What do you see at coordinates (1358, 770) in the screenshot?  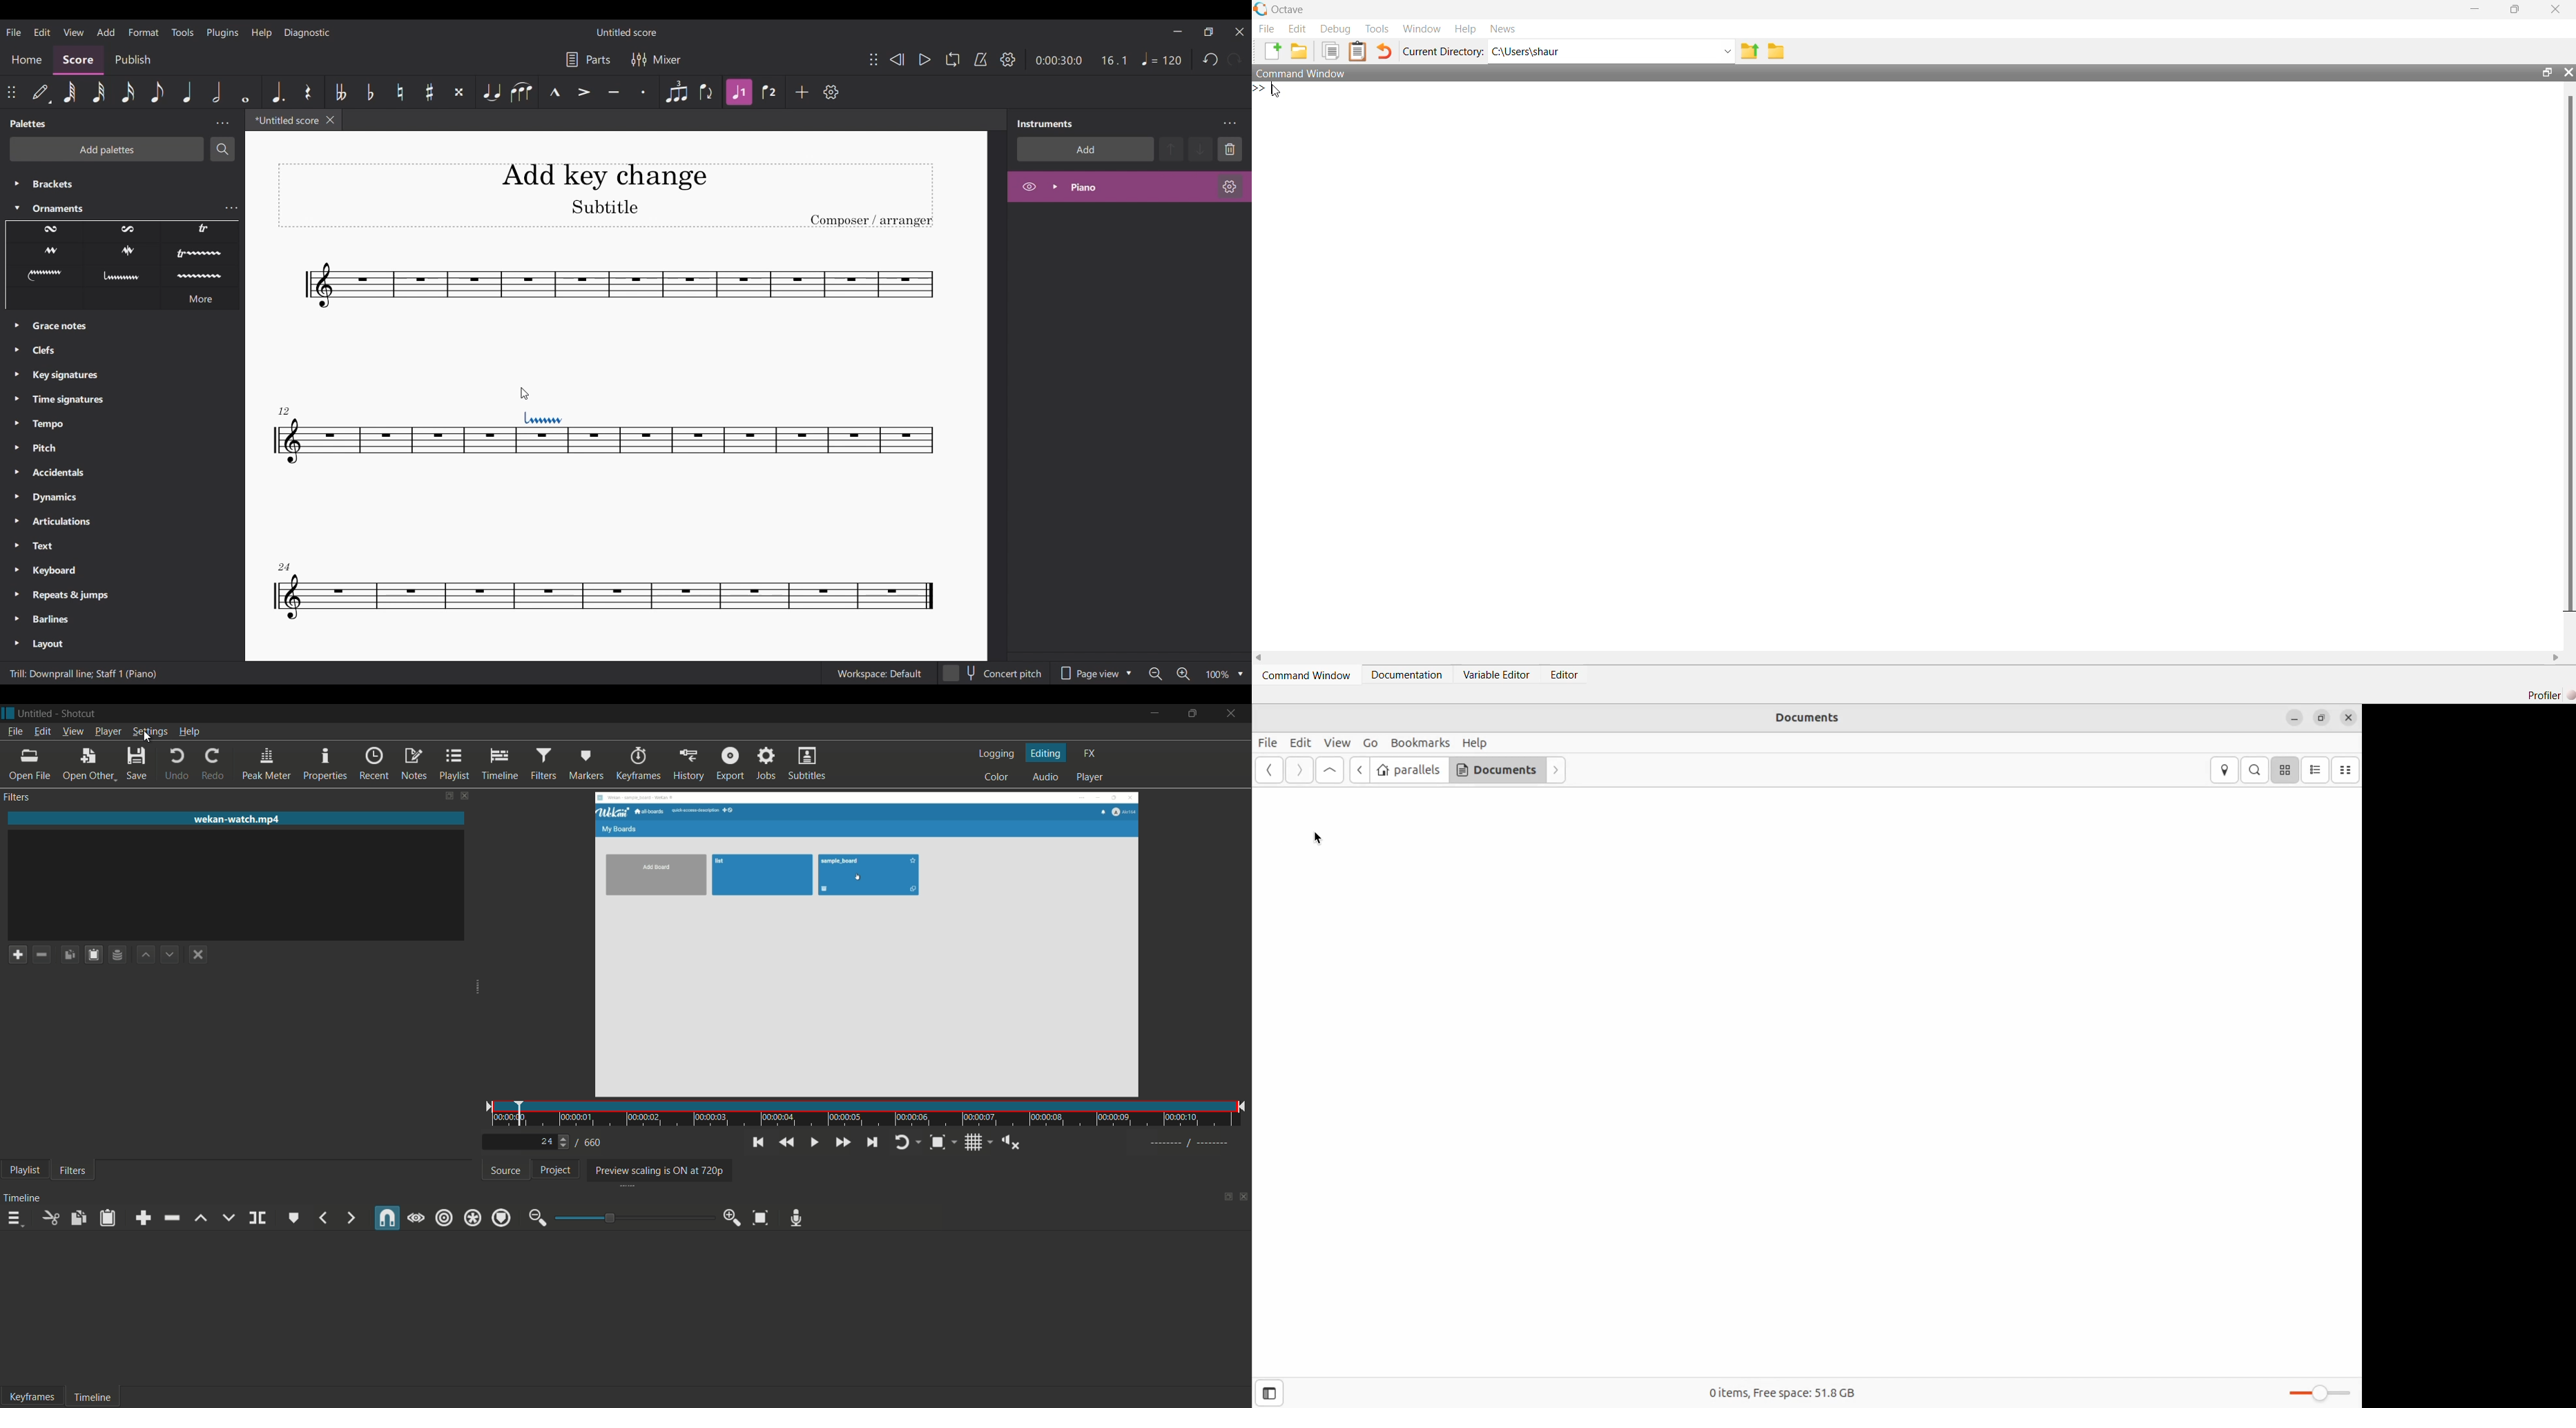 I see `back` at bounding box center [1358, 770].